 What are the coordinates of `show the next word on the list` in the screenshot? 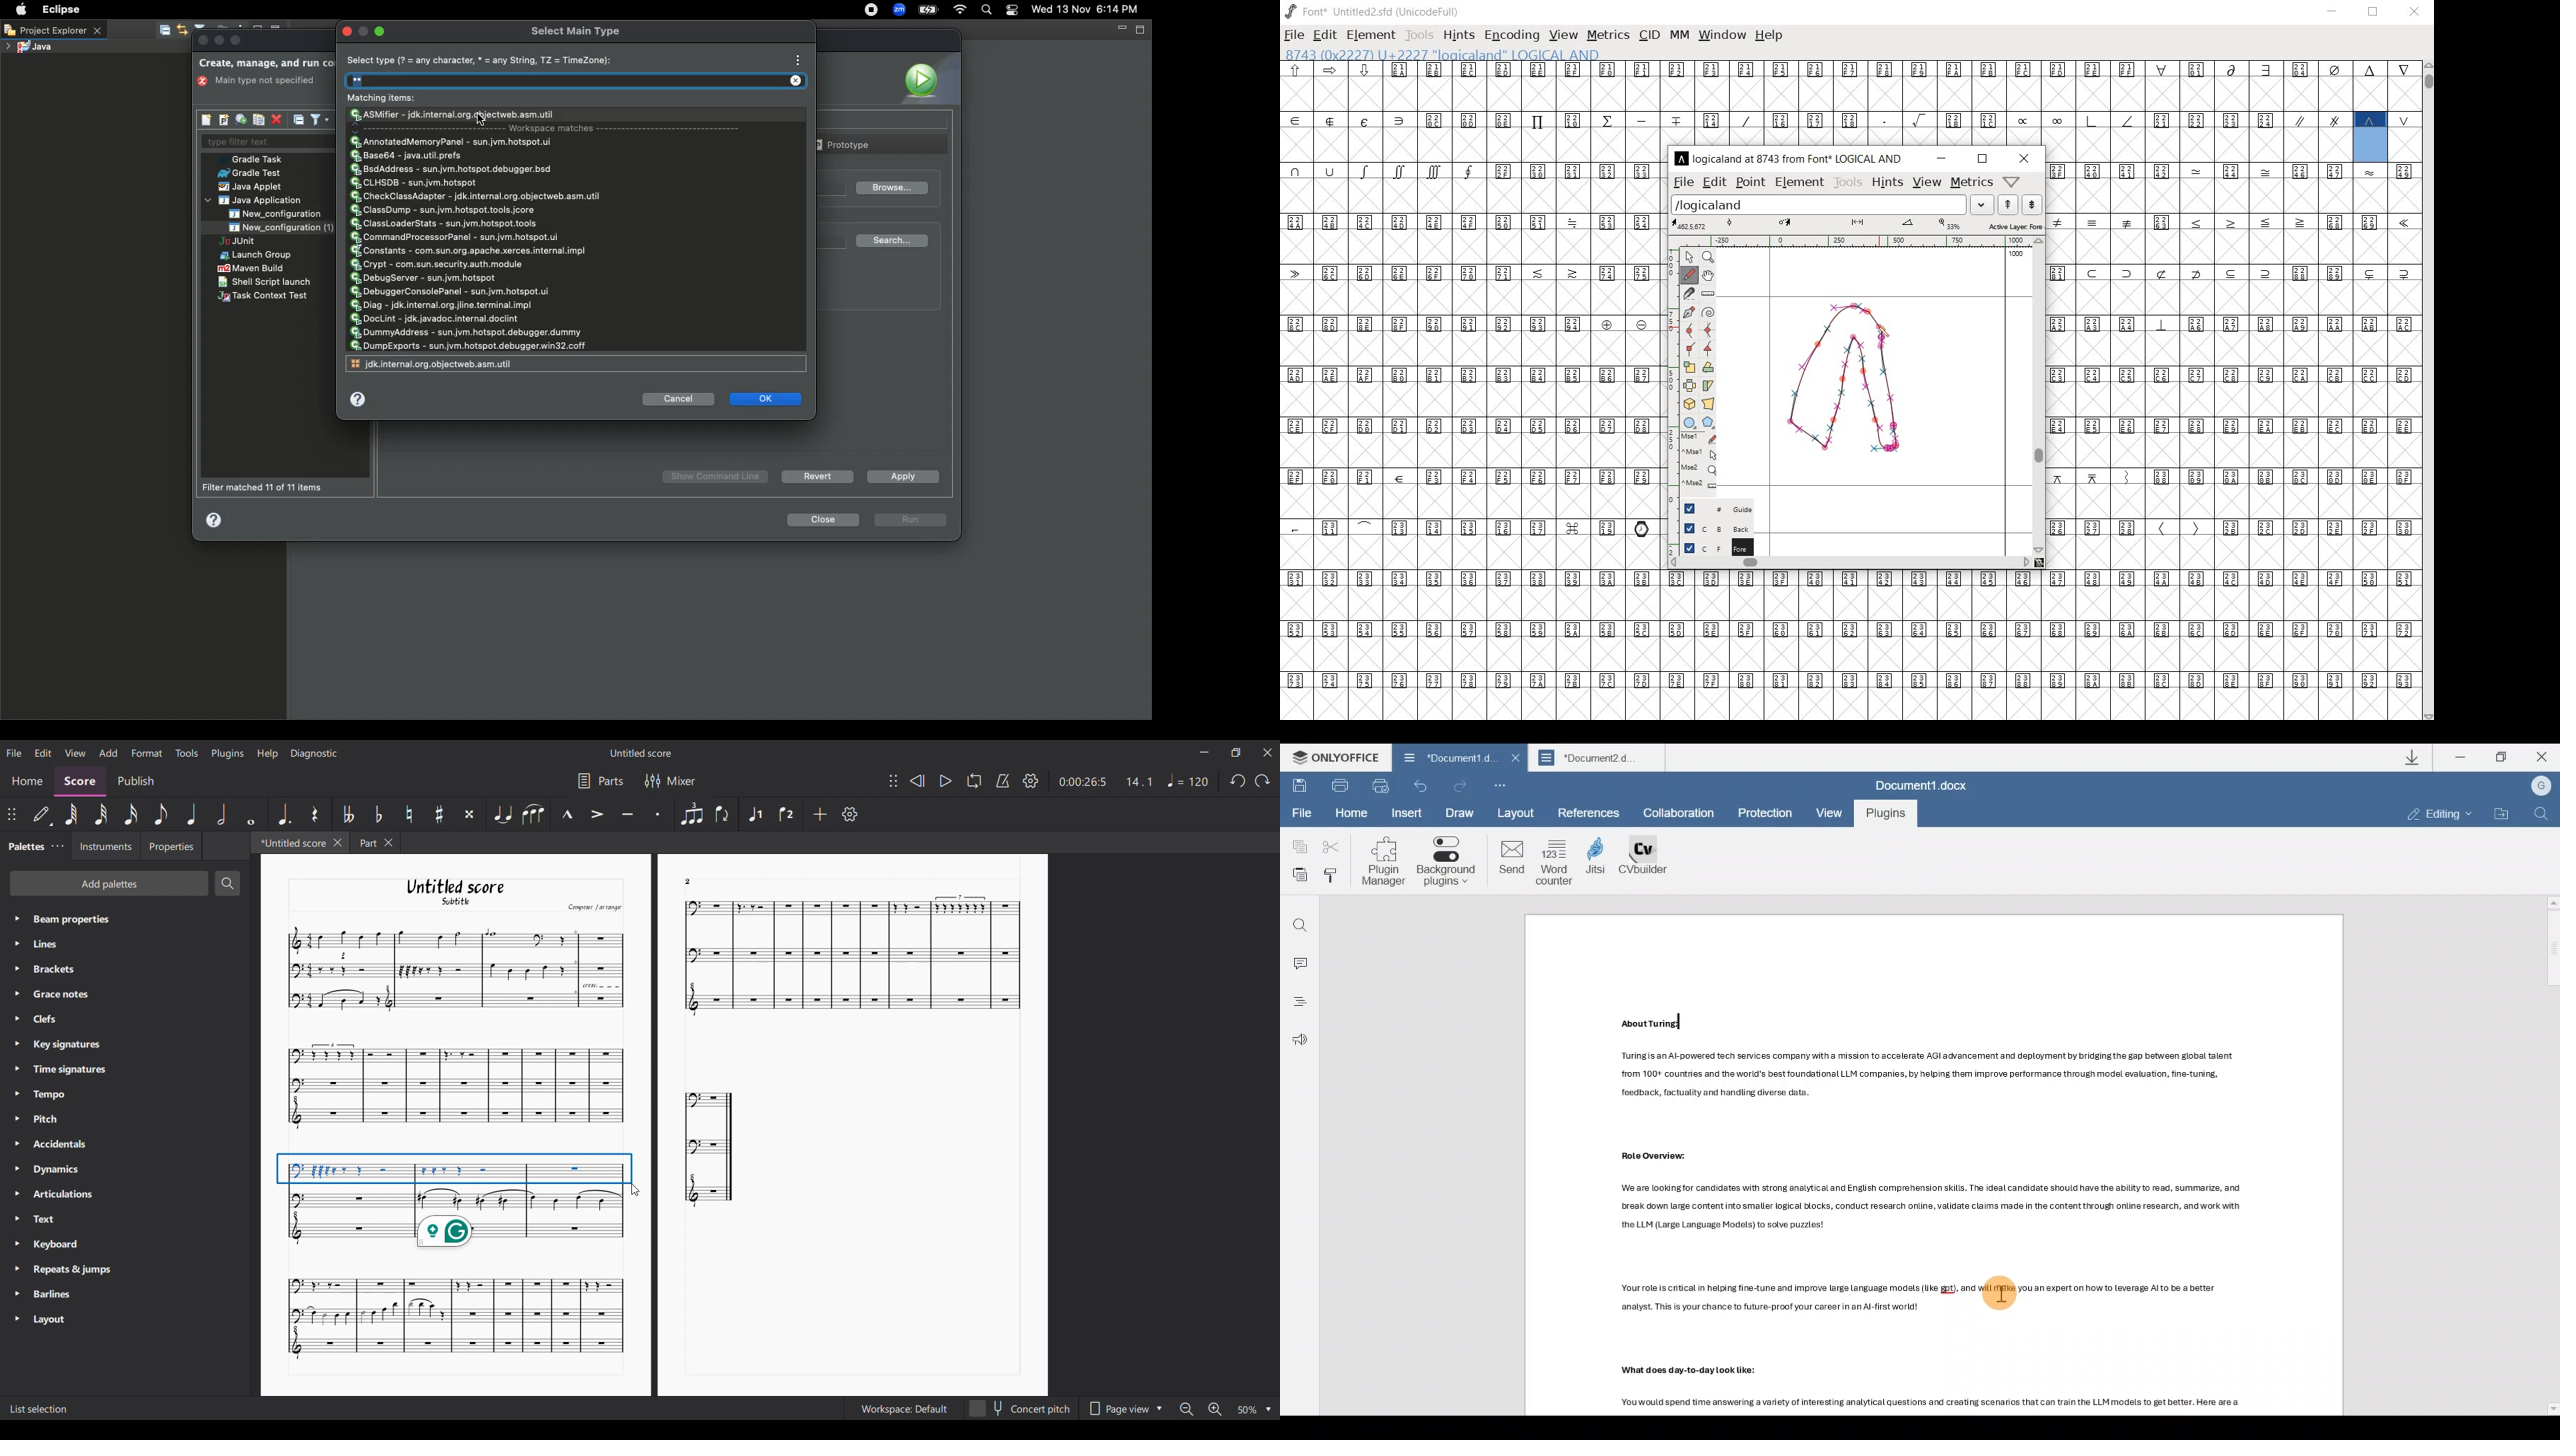 It's located at (2008, 204).